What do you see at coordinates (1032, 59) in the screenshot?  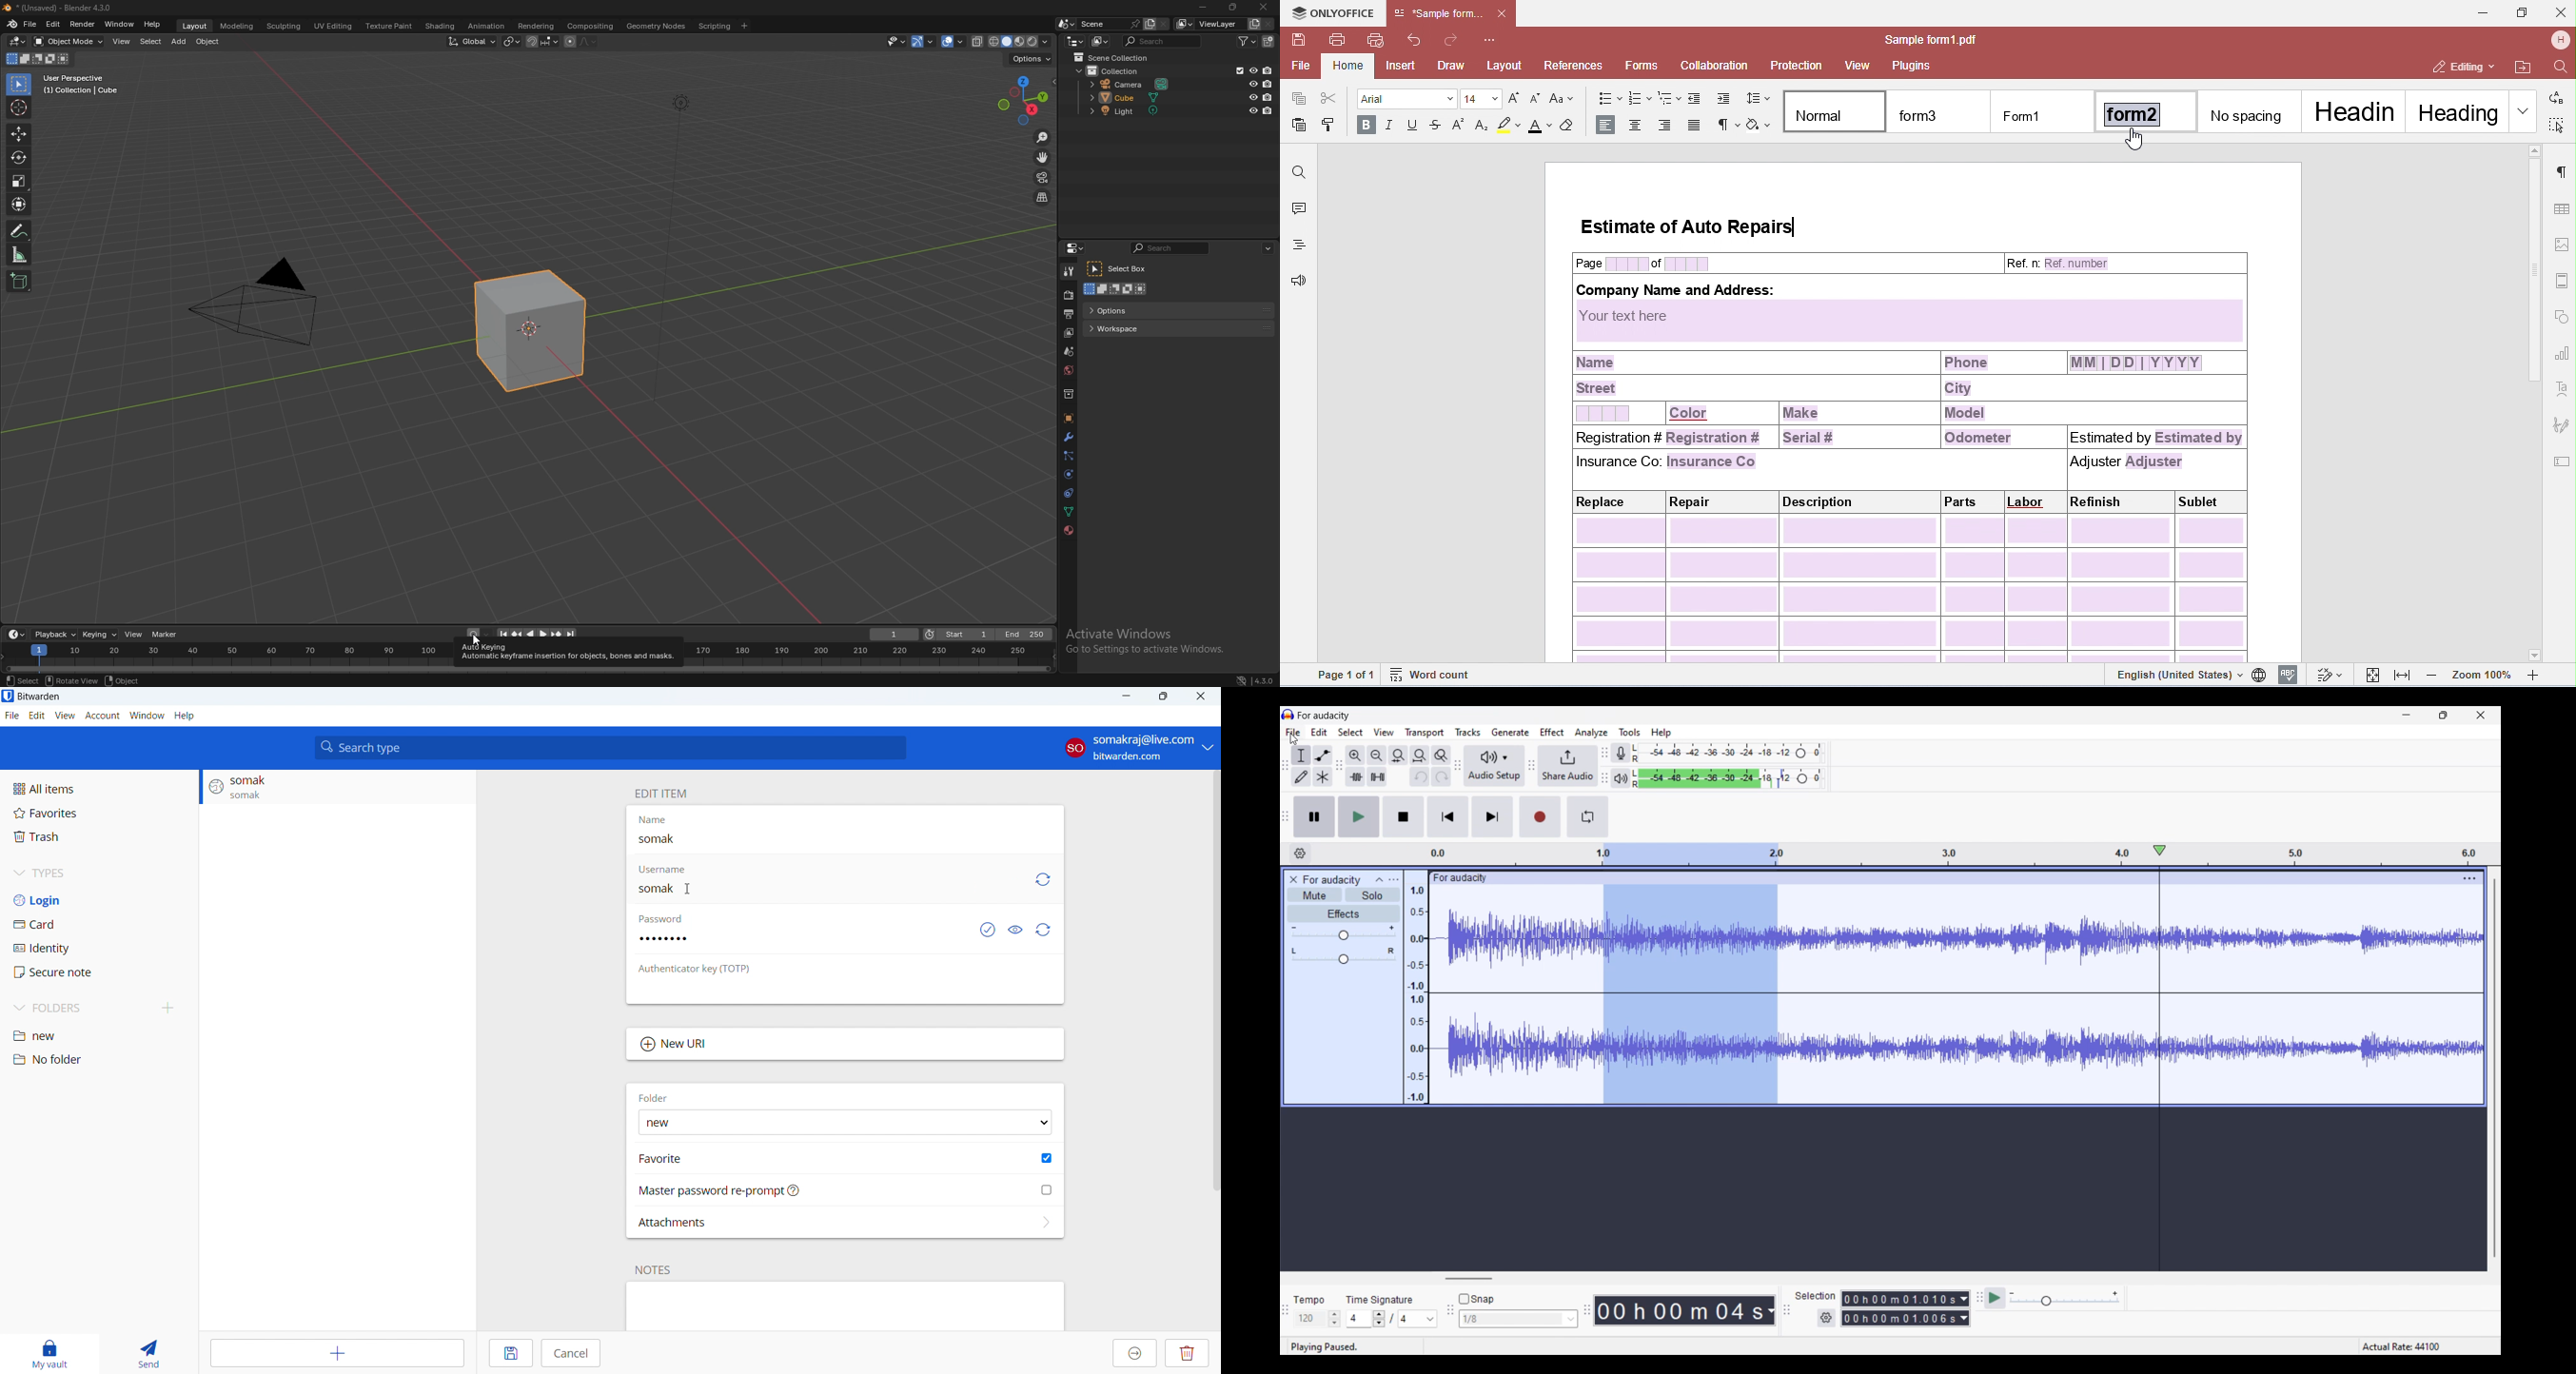 I see `options` at bounding box center [1032, 59].